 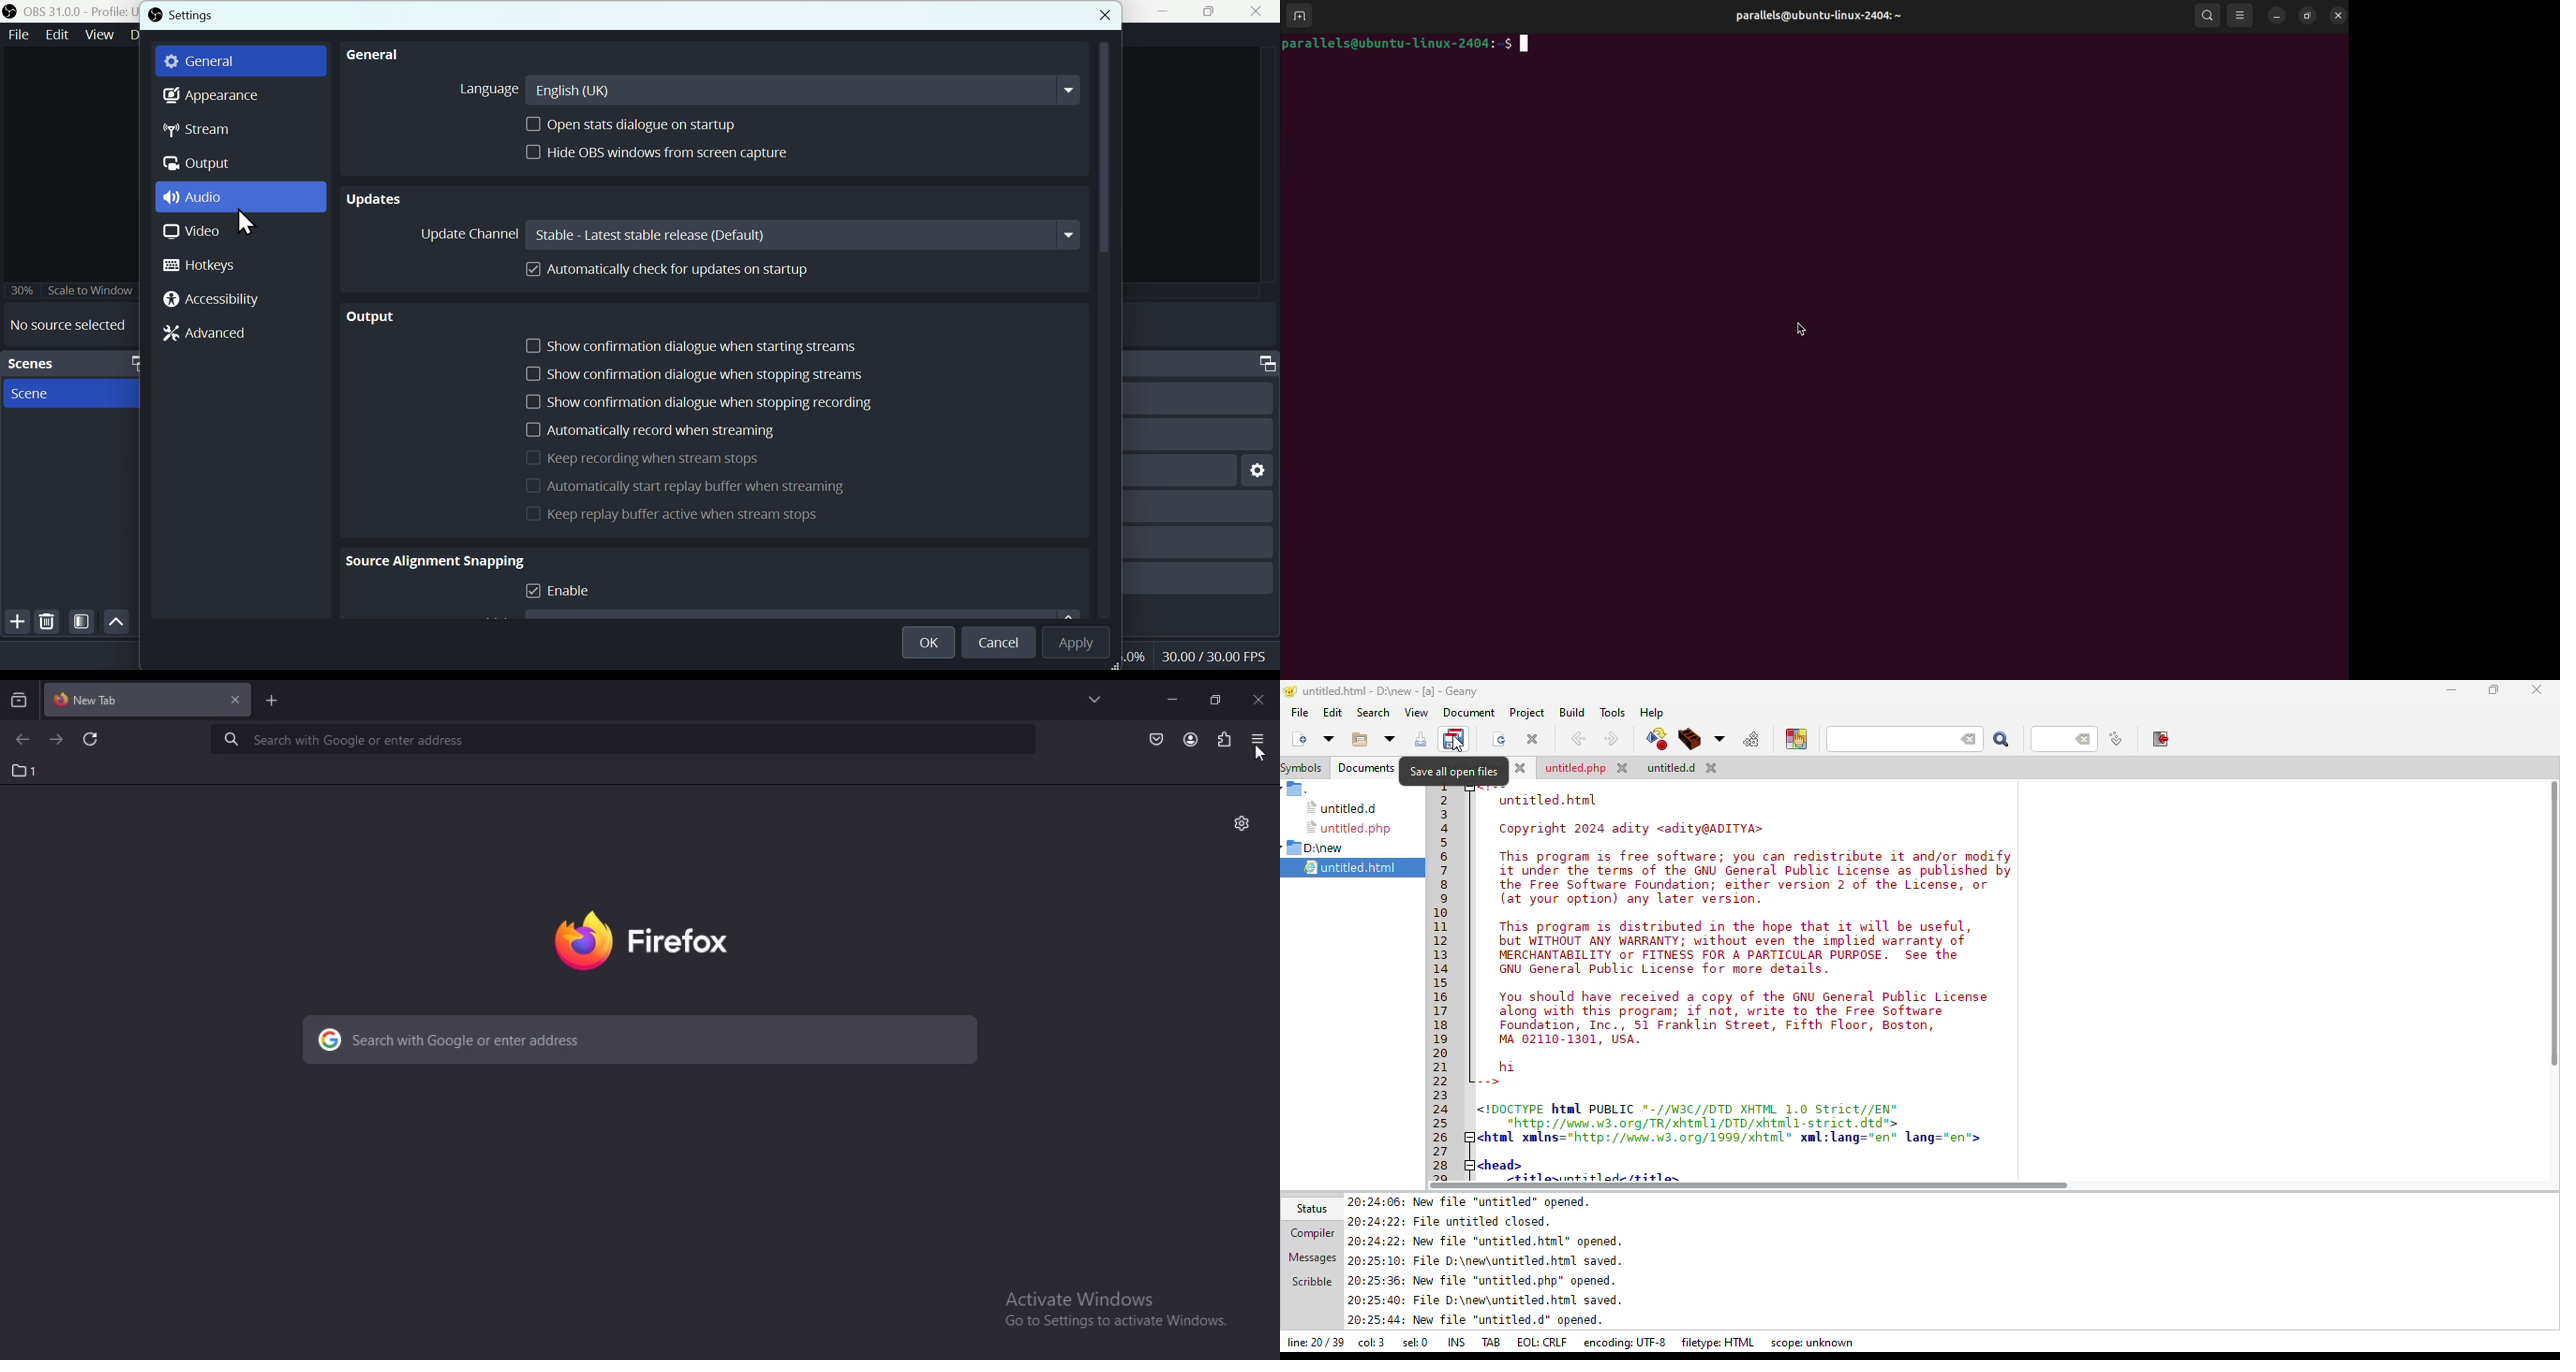 What do you see at coordinates (198, 129) in the screenshot?
I see `stream` at bounding box center [198, 129].